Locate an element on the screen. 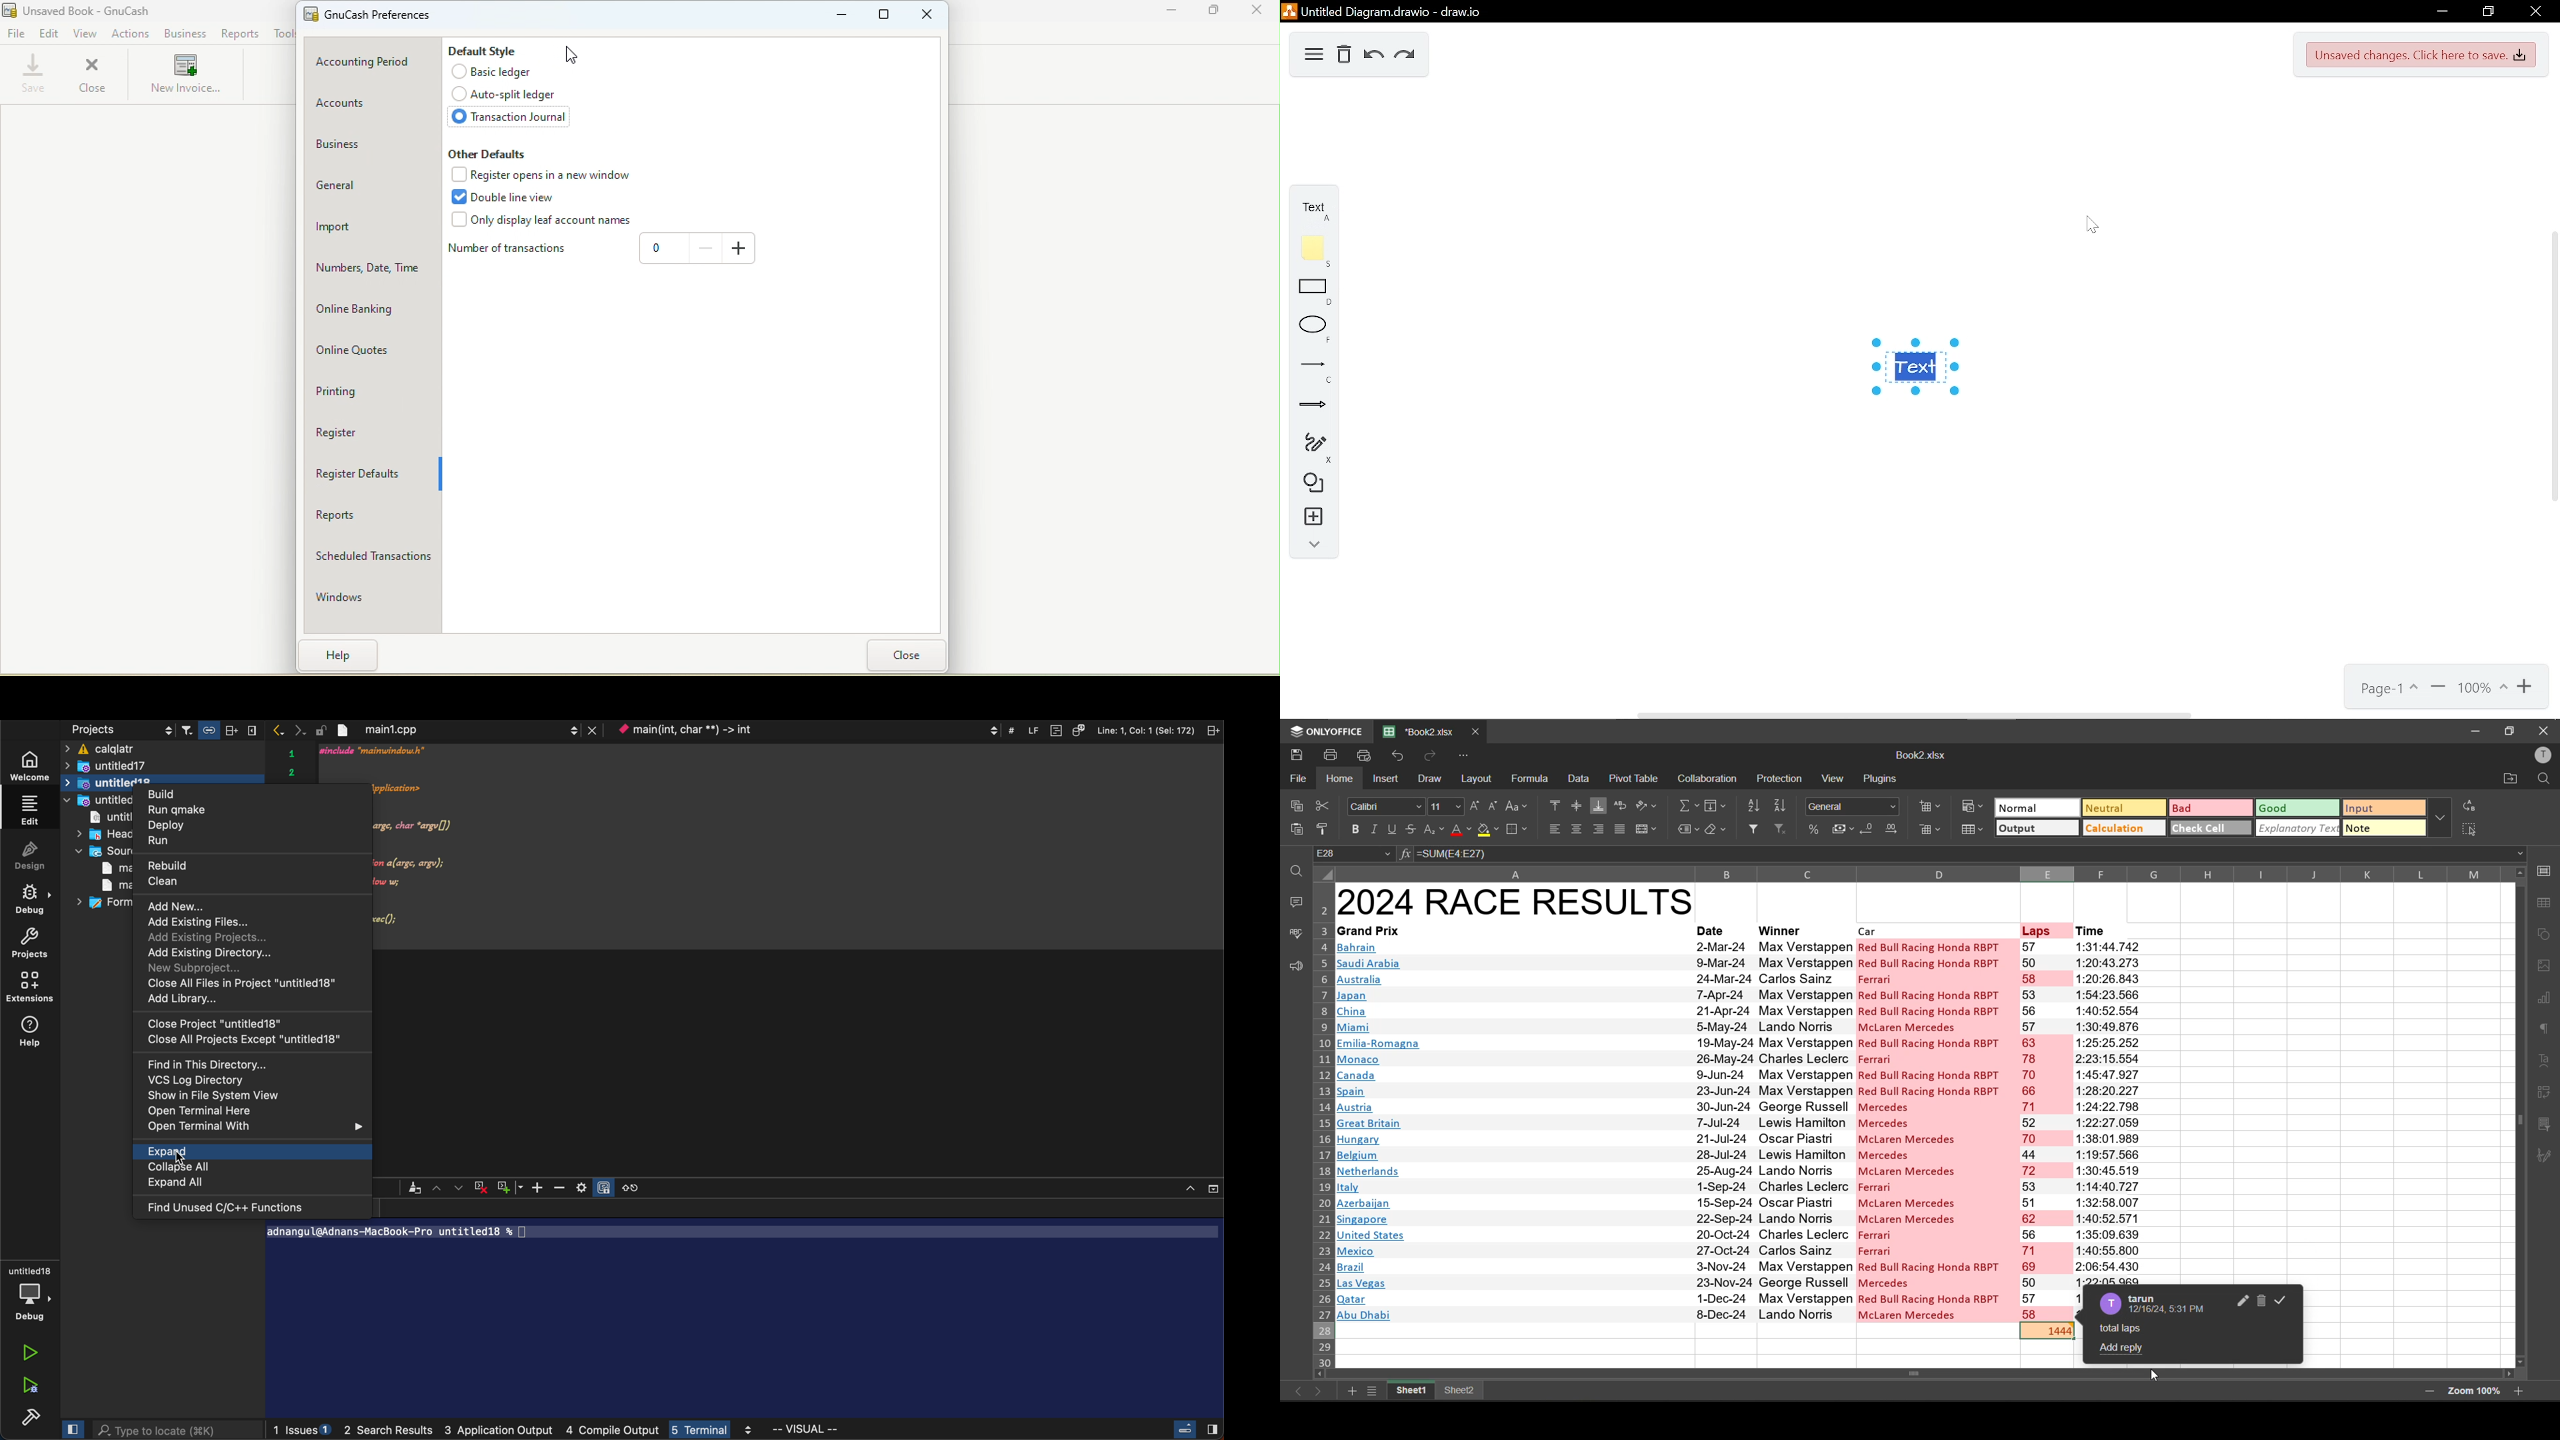 Image resolution: width=2576 pixels, height=1456 pixels. add library is located at coordinates (181, 998).